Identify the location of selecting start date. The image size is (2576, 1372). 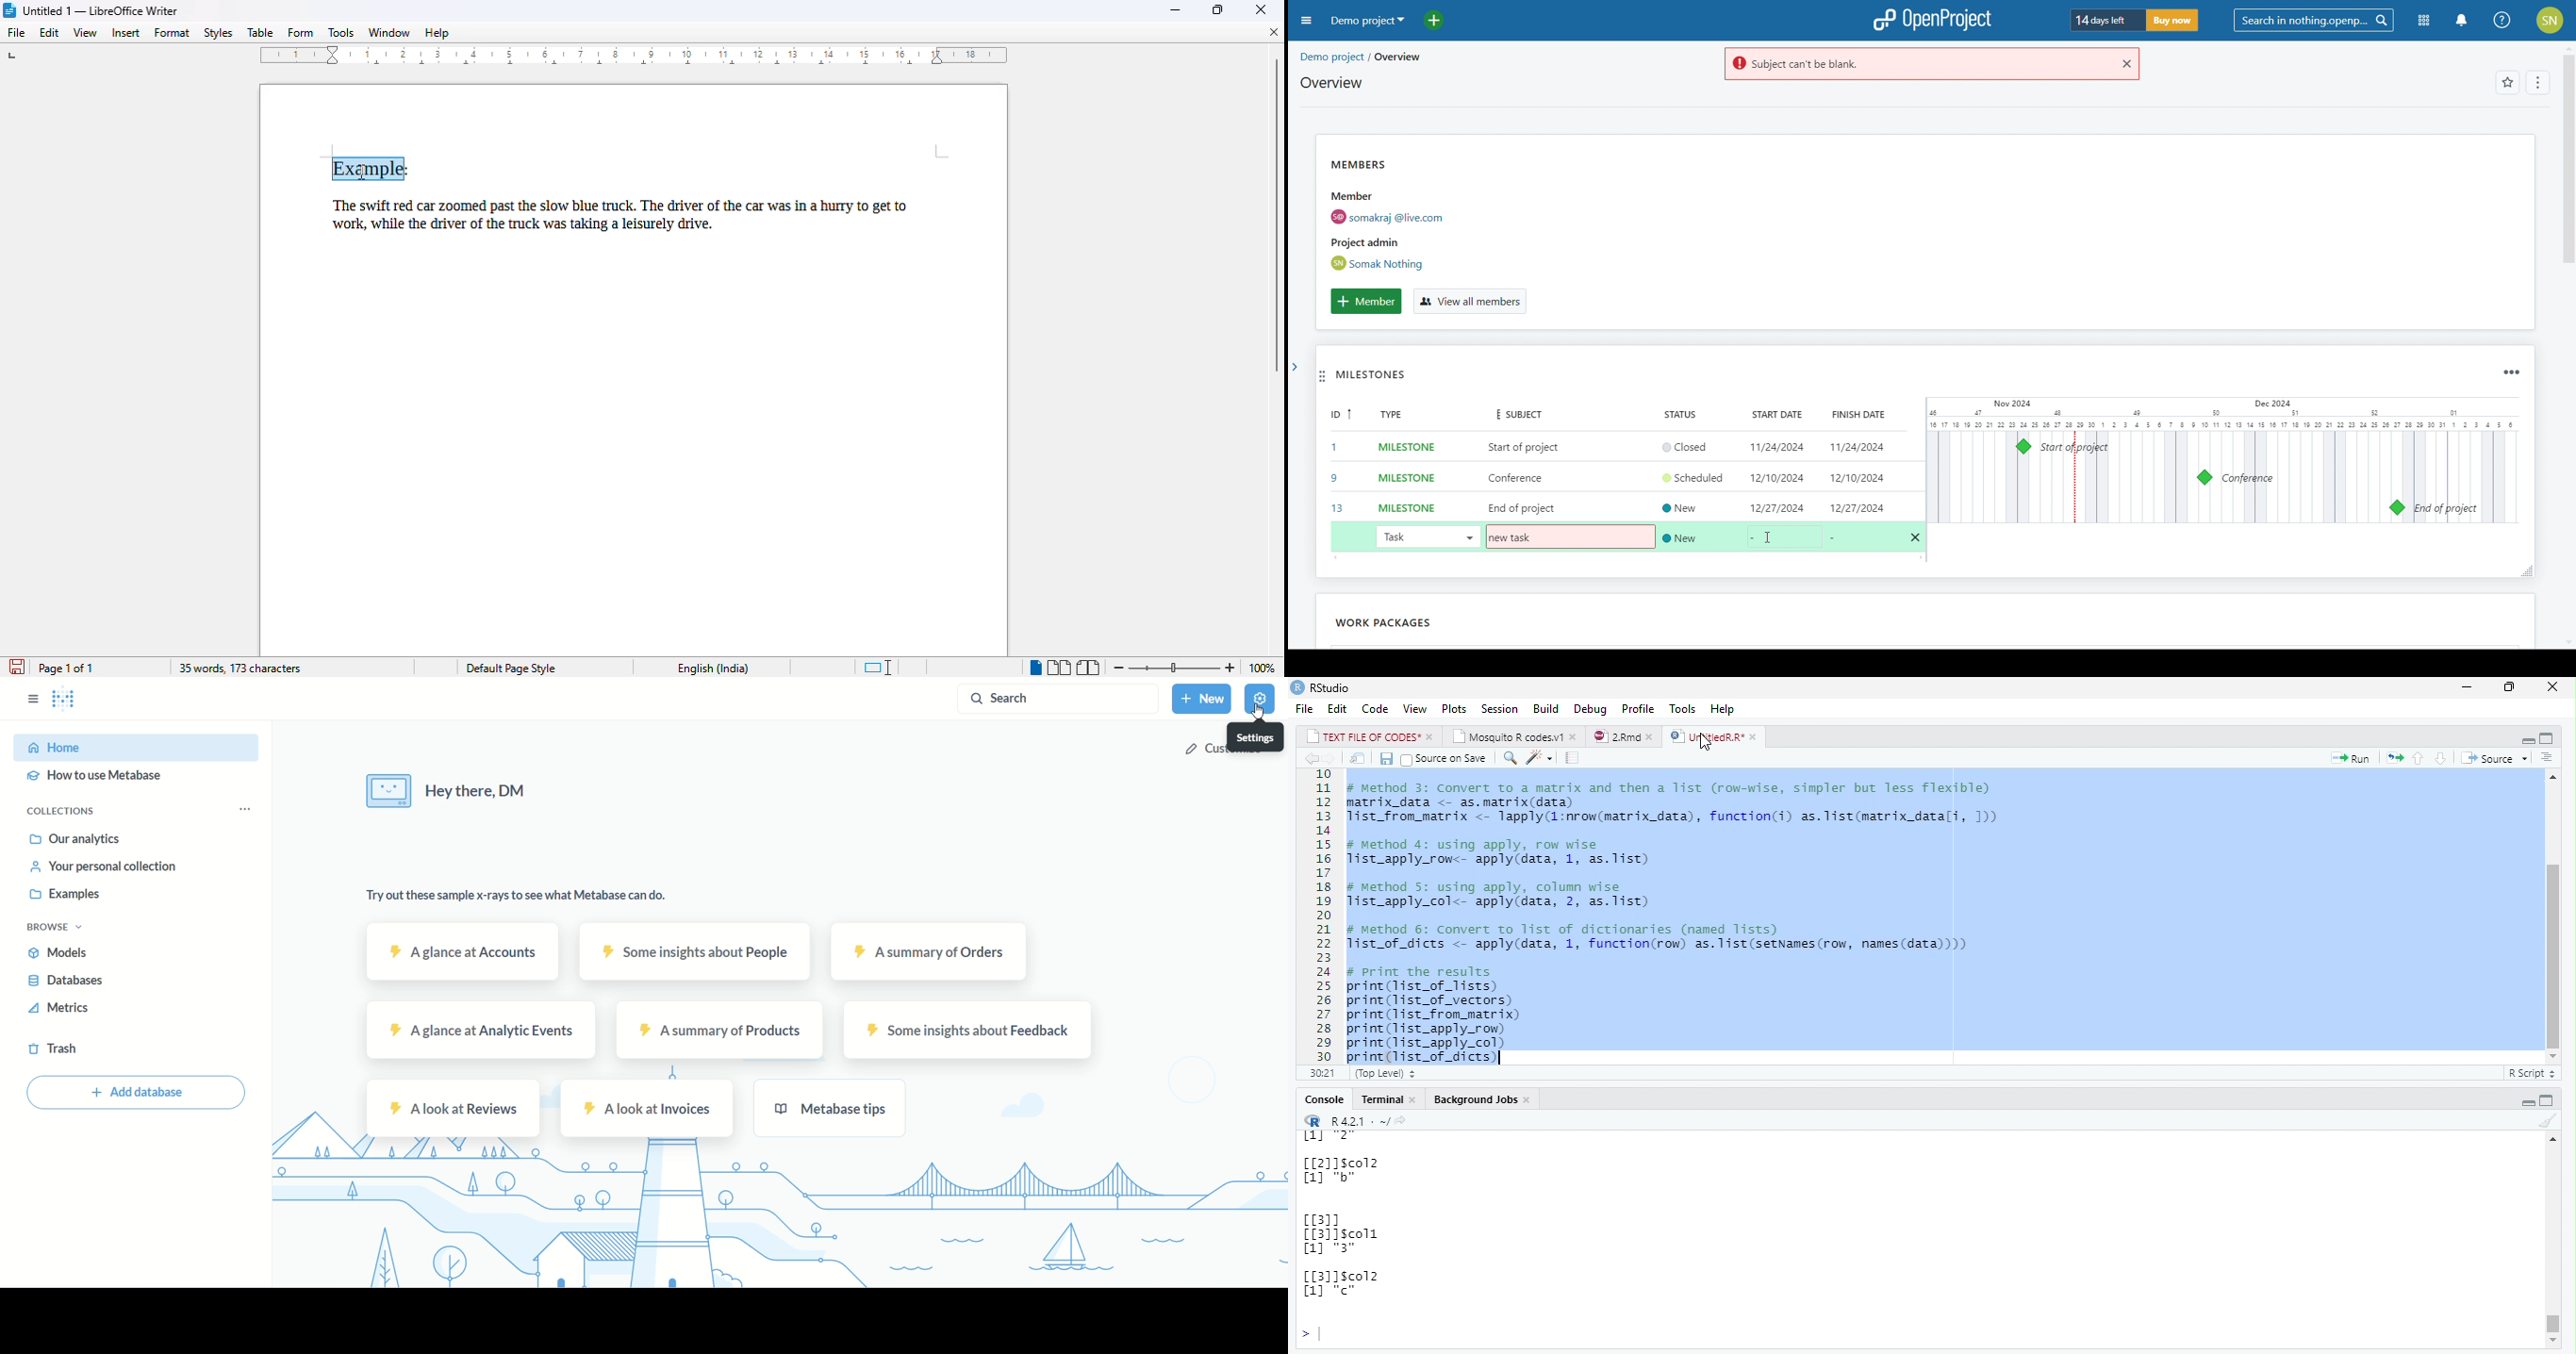
(1788, 537).